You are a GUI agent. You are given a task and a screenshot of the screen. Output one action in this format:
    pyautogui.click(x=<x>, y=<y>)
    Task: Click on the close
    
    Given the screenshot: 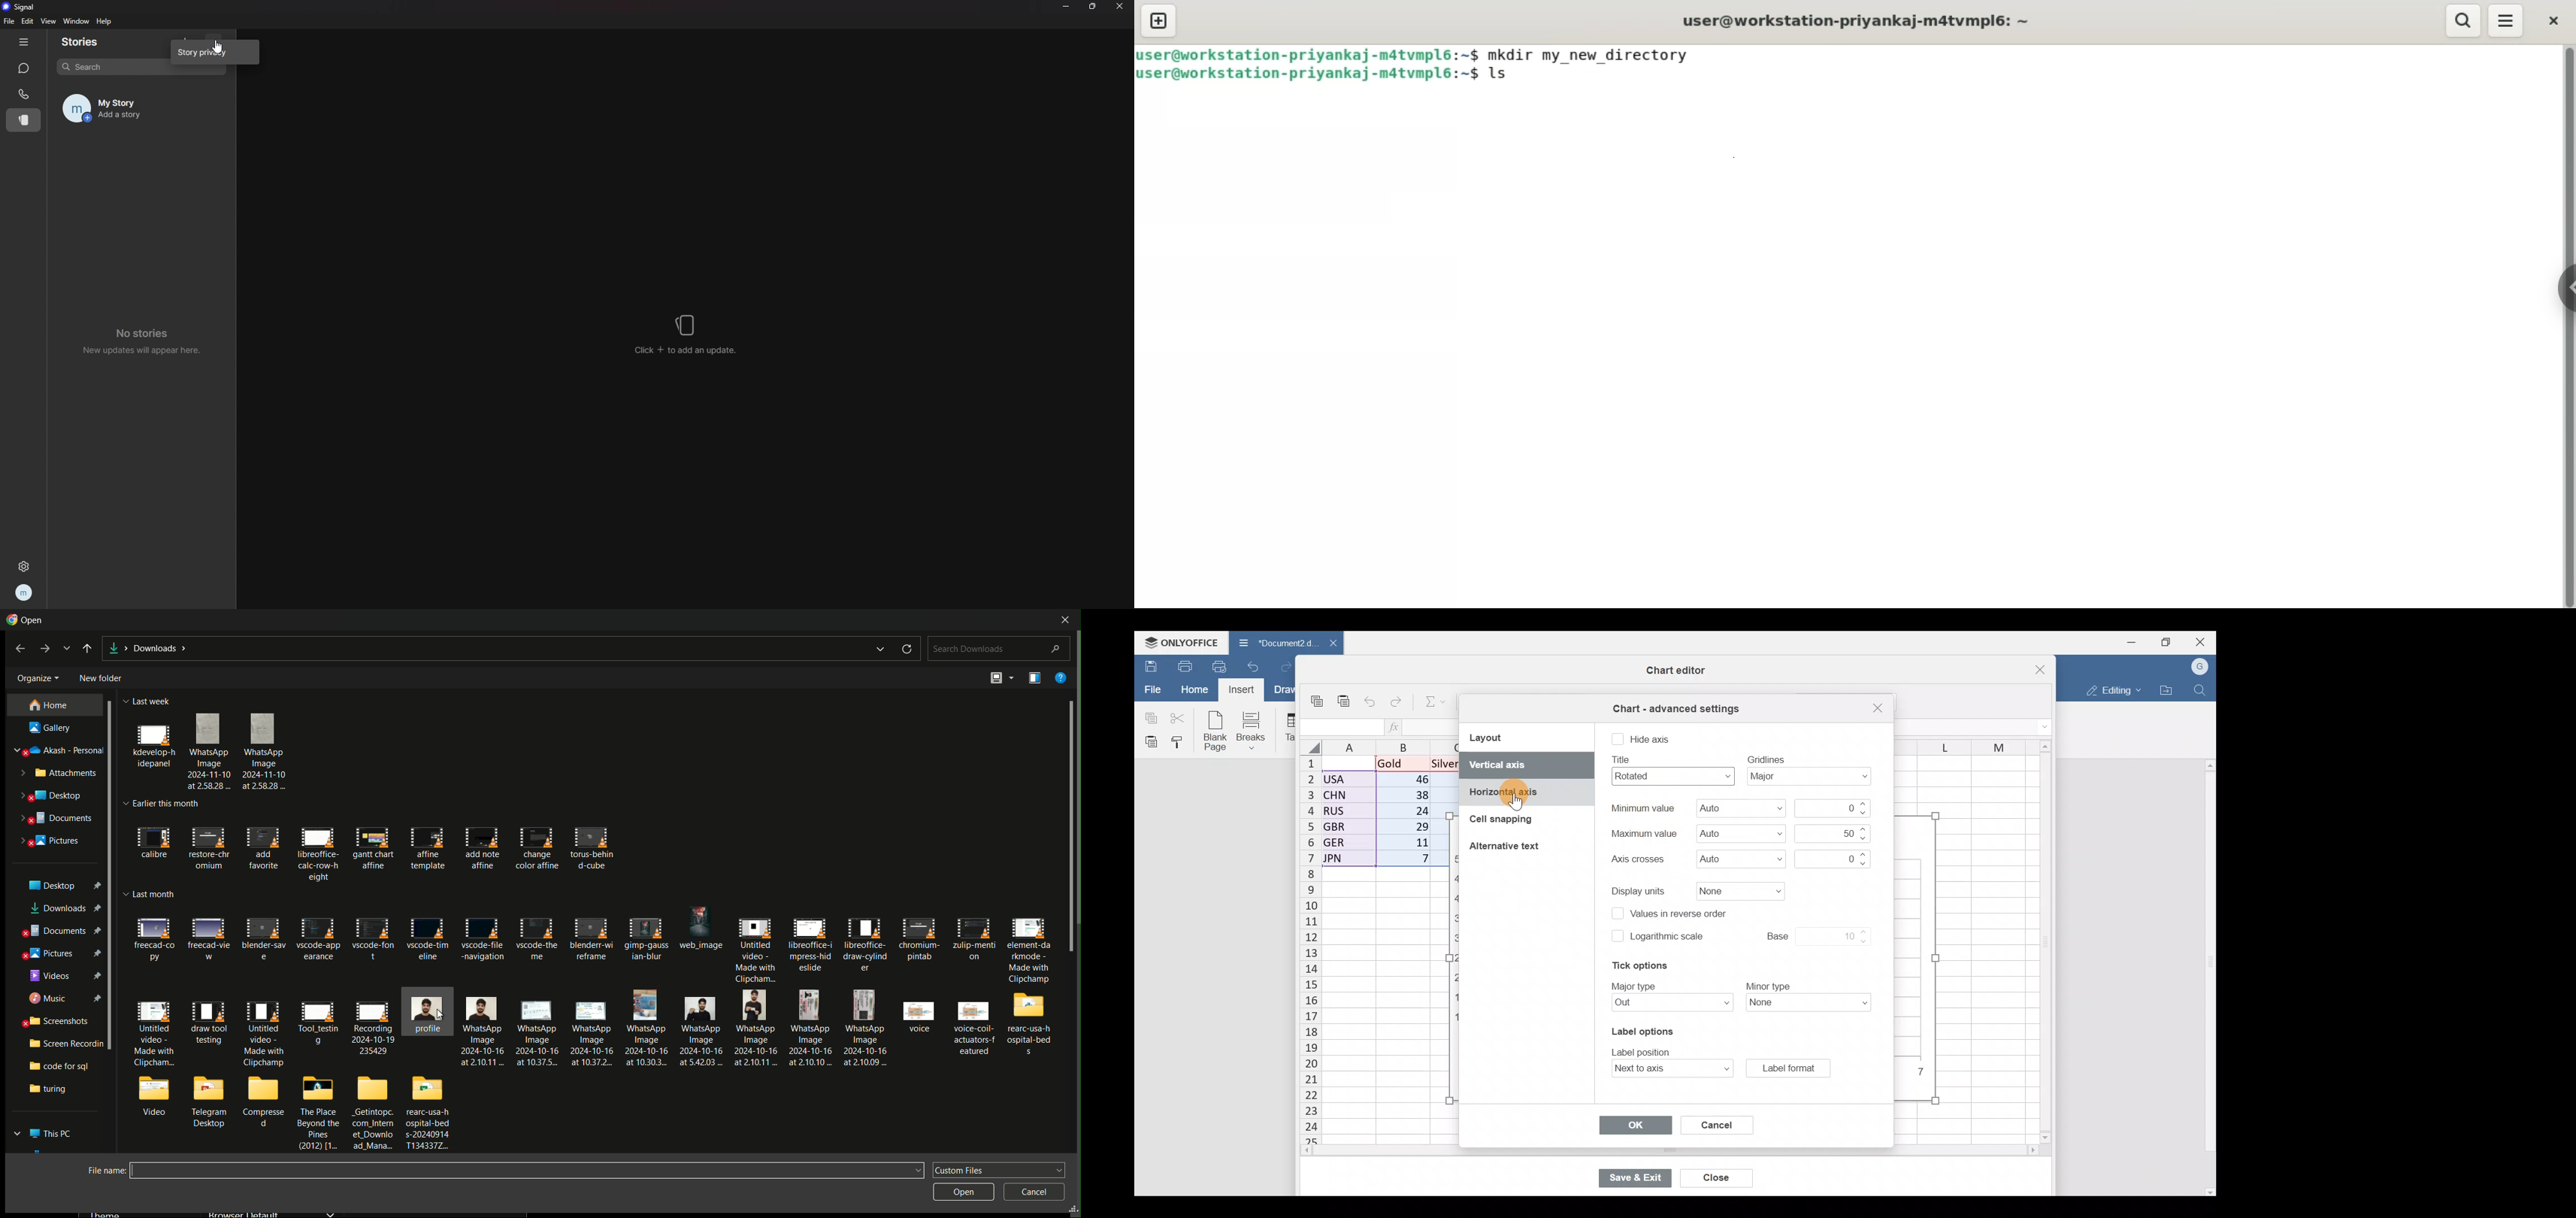 What is the action you would take?
    pyautogui.click(x=2556, y=20)
    